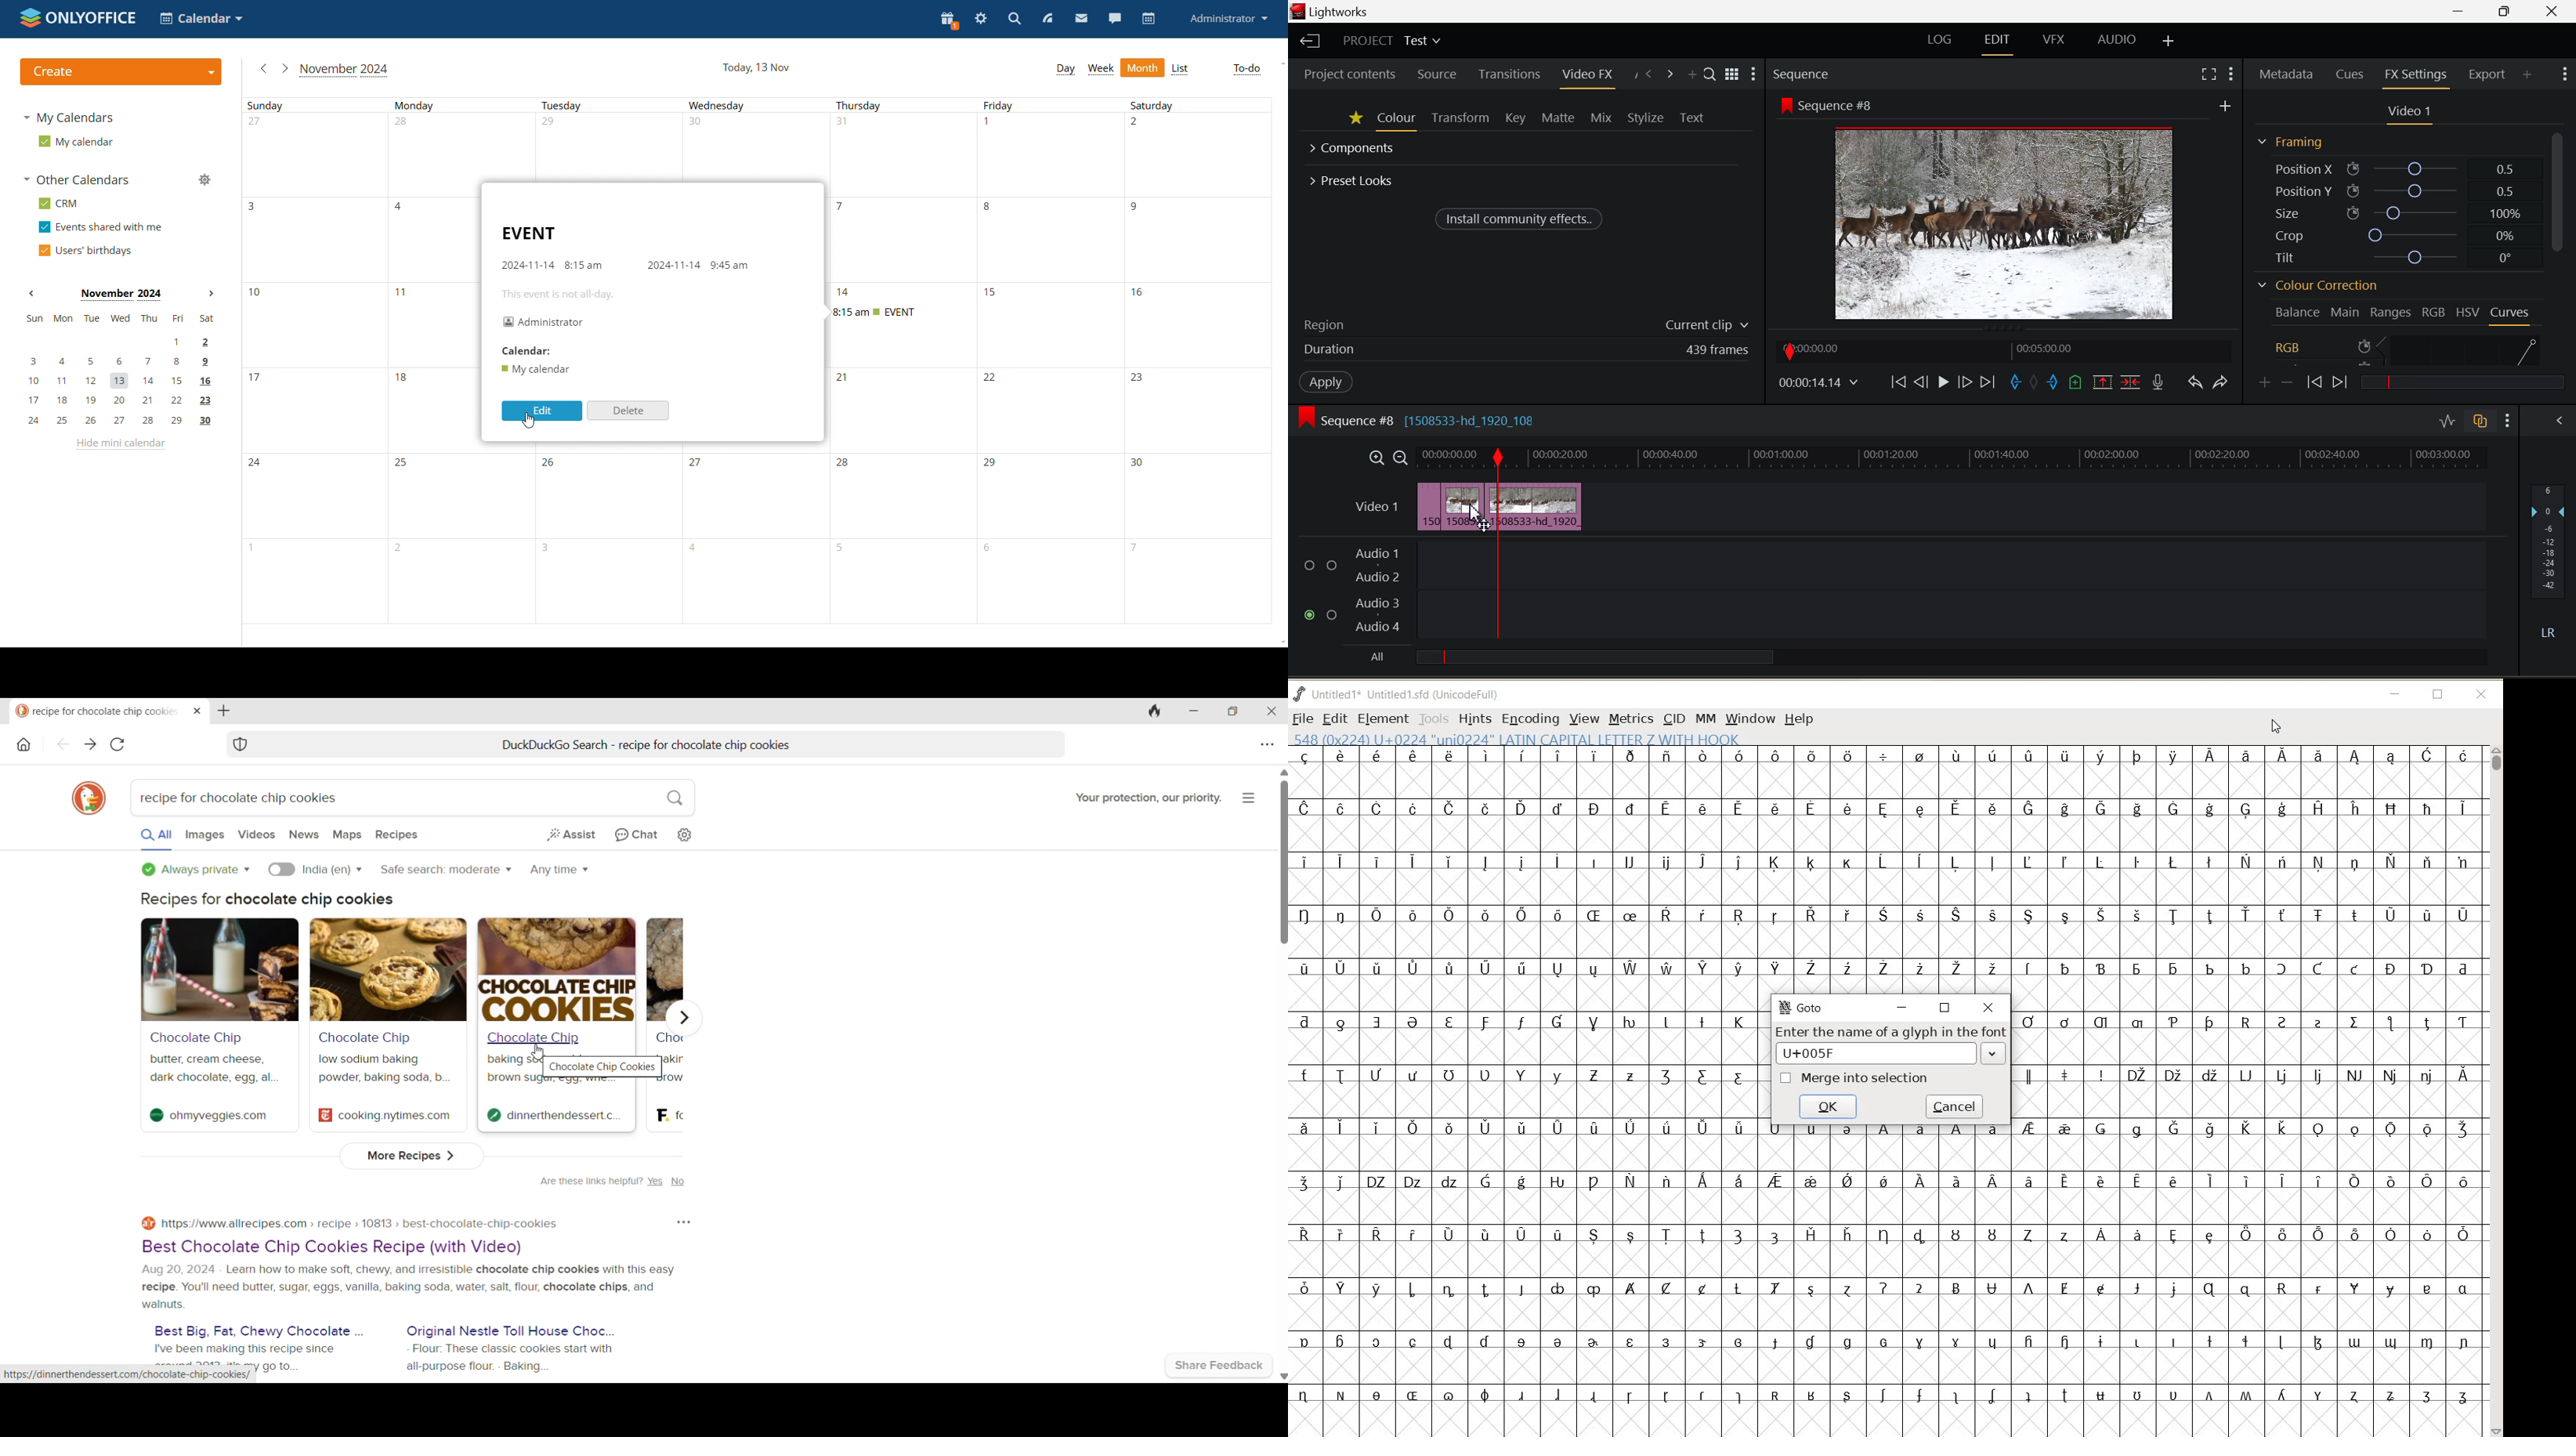 Image resolution: width=2576 pixels, height=1456 pixels. I want to click on Ranges, so click(2391, 312).